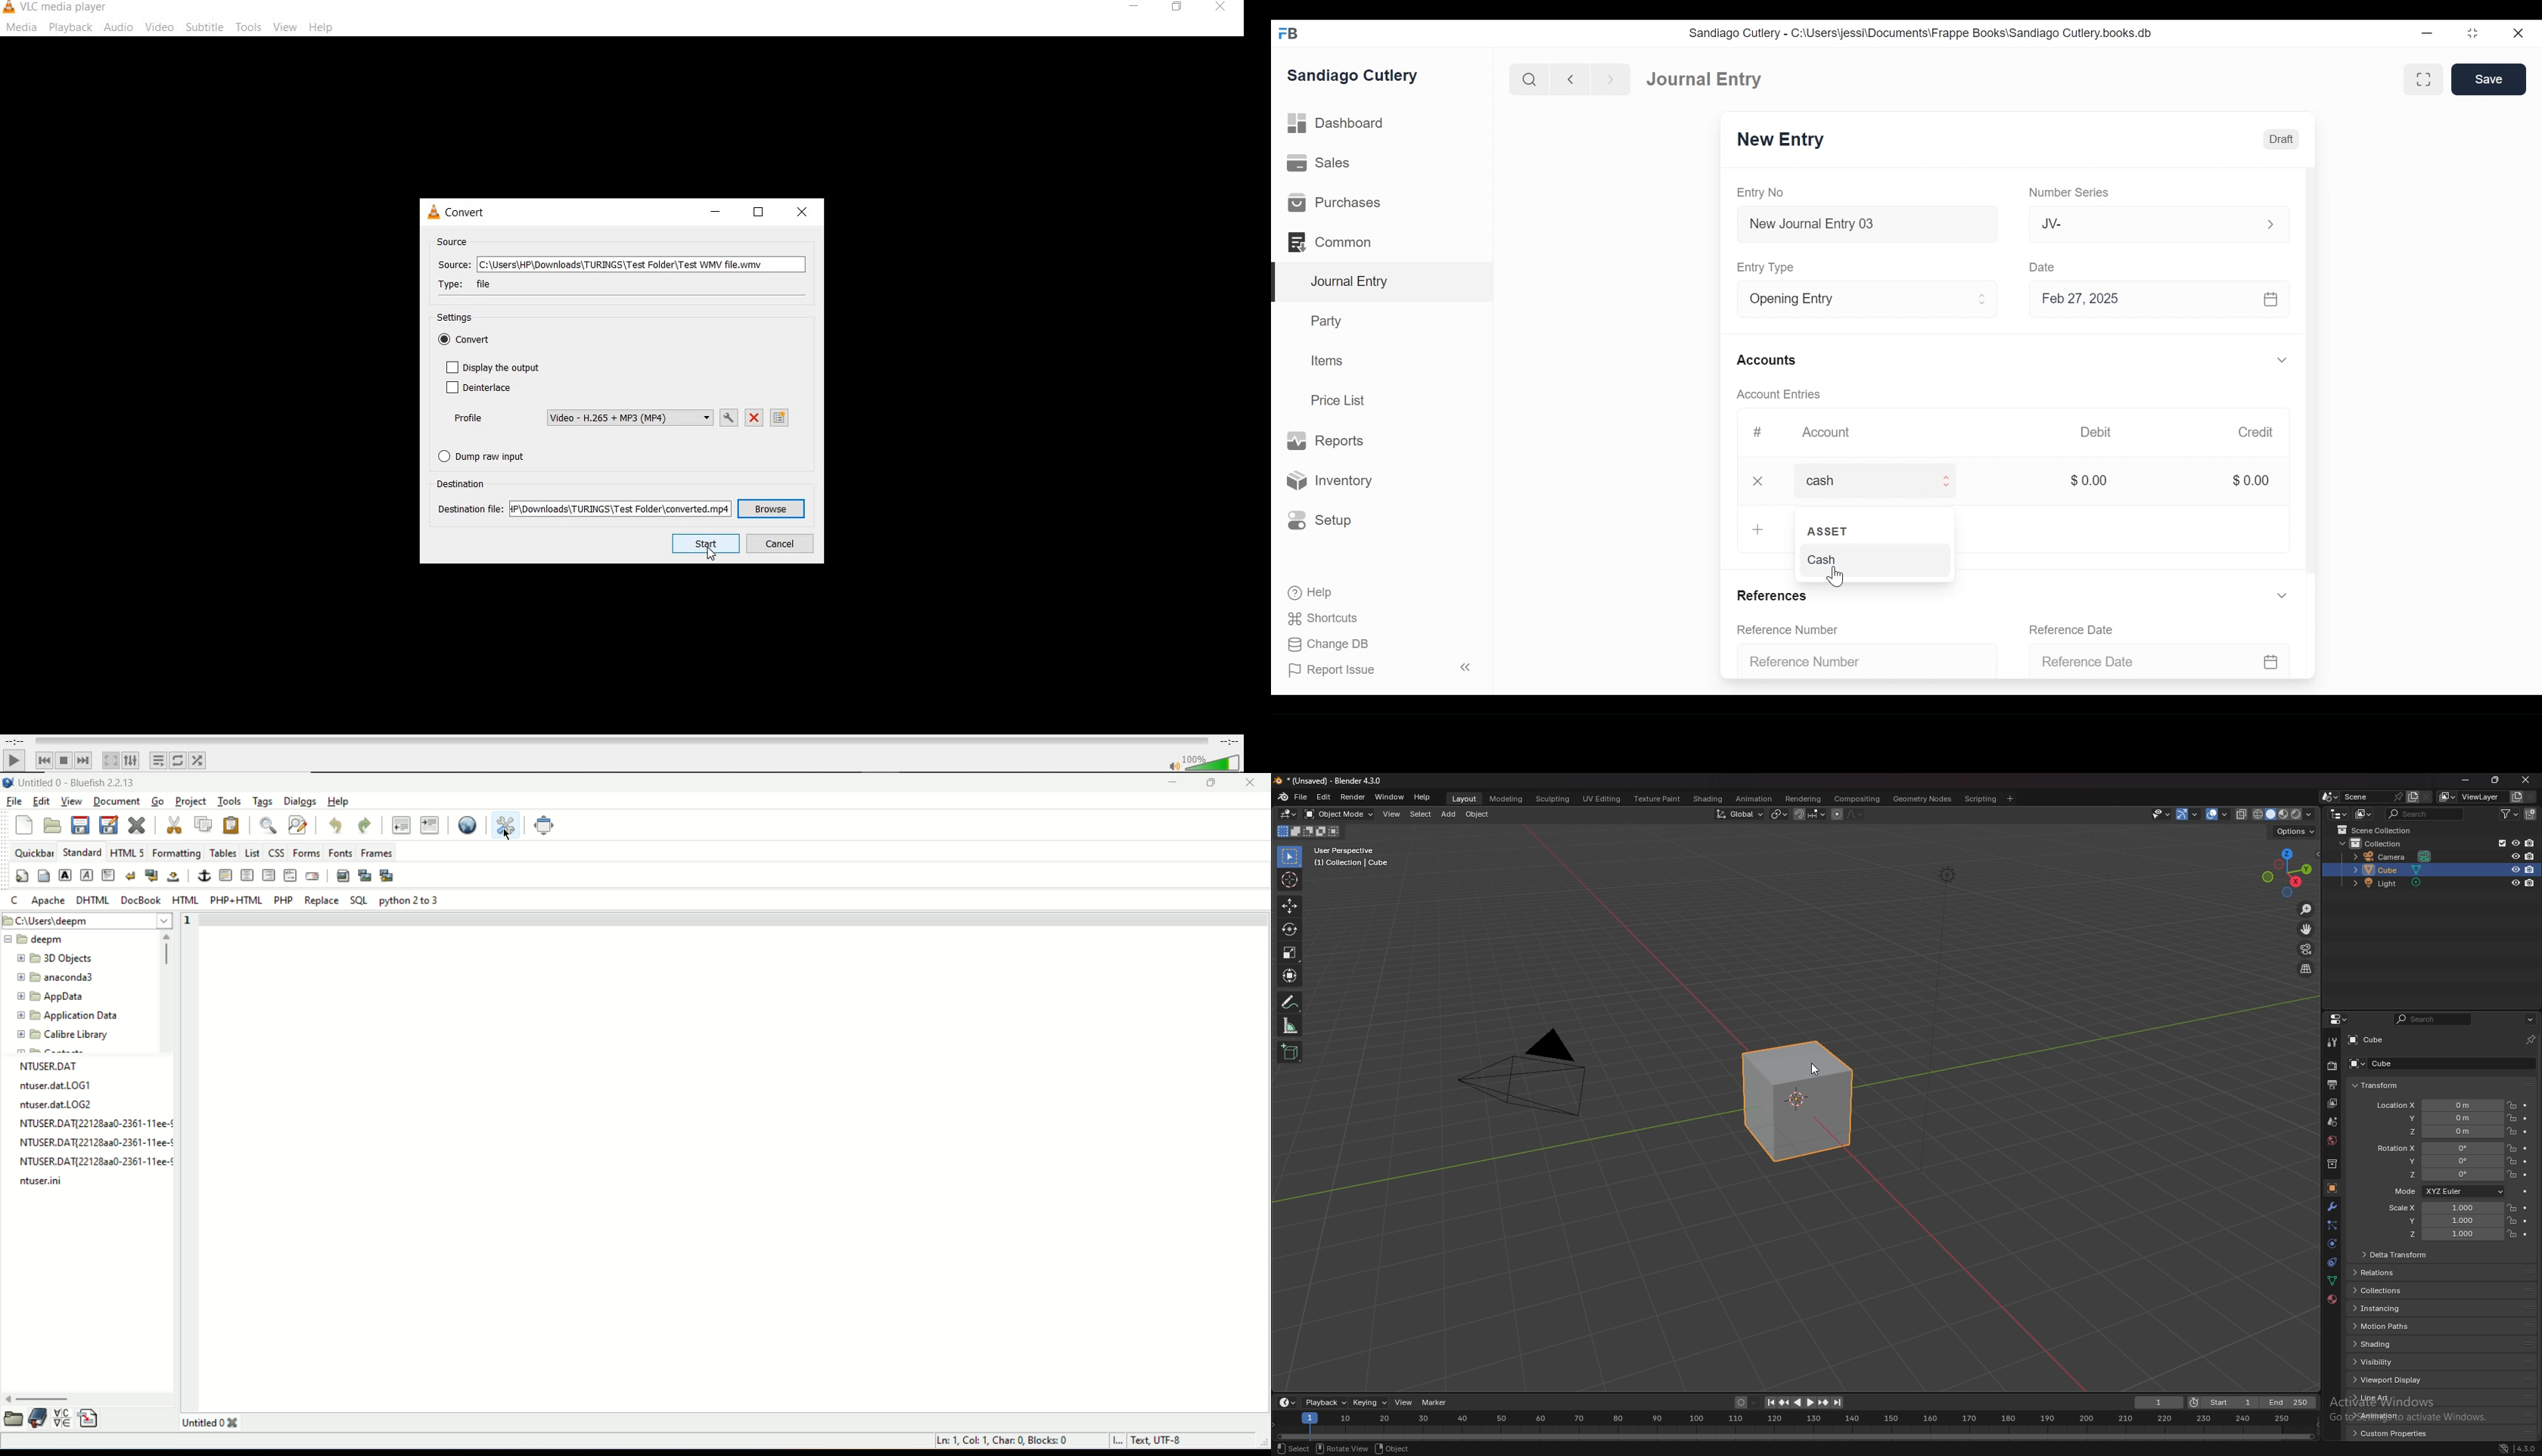  What do you see at coordinates (1788, 631) in the screenshot?
I see `Reference Number` at bounding box center [1788, 631].